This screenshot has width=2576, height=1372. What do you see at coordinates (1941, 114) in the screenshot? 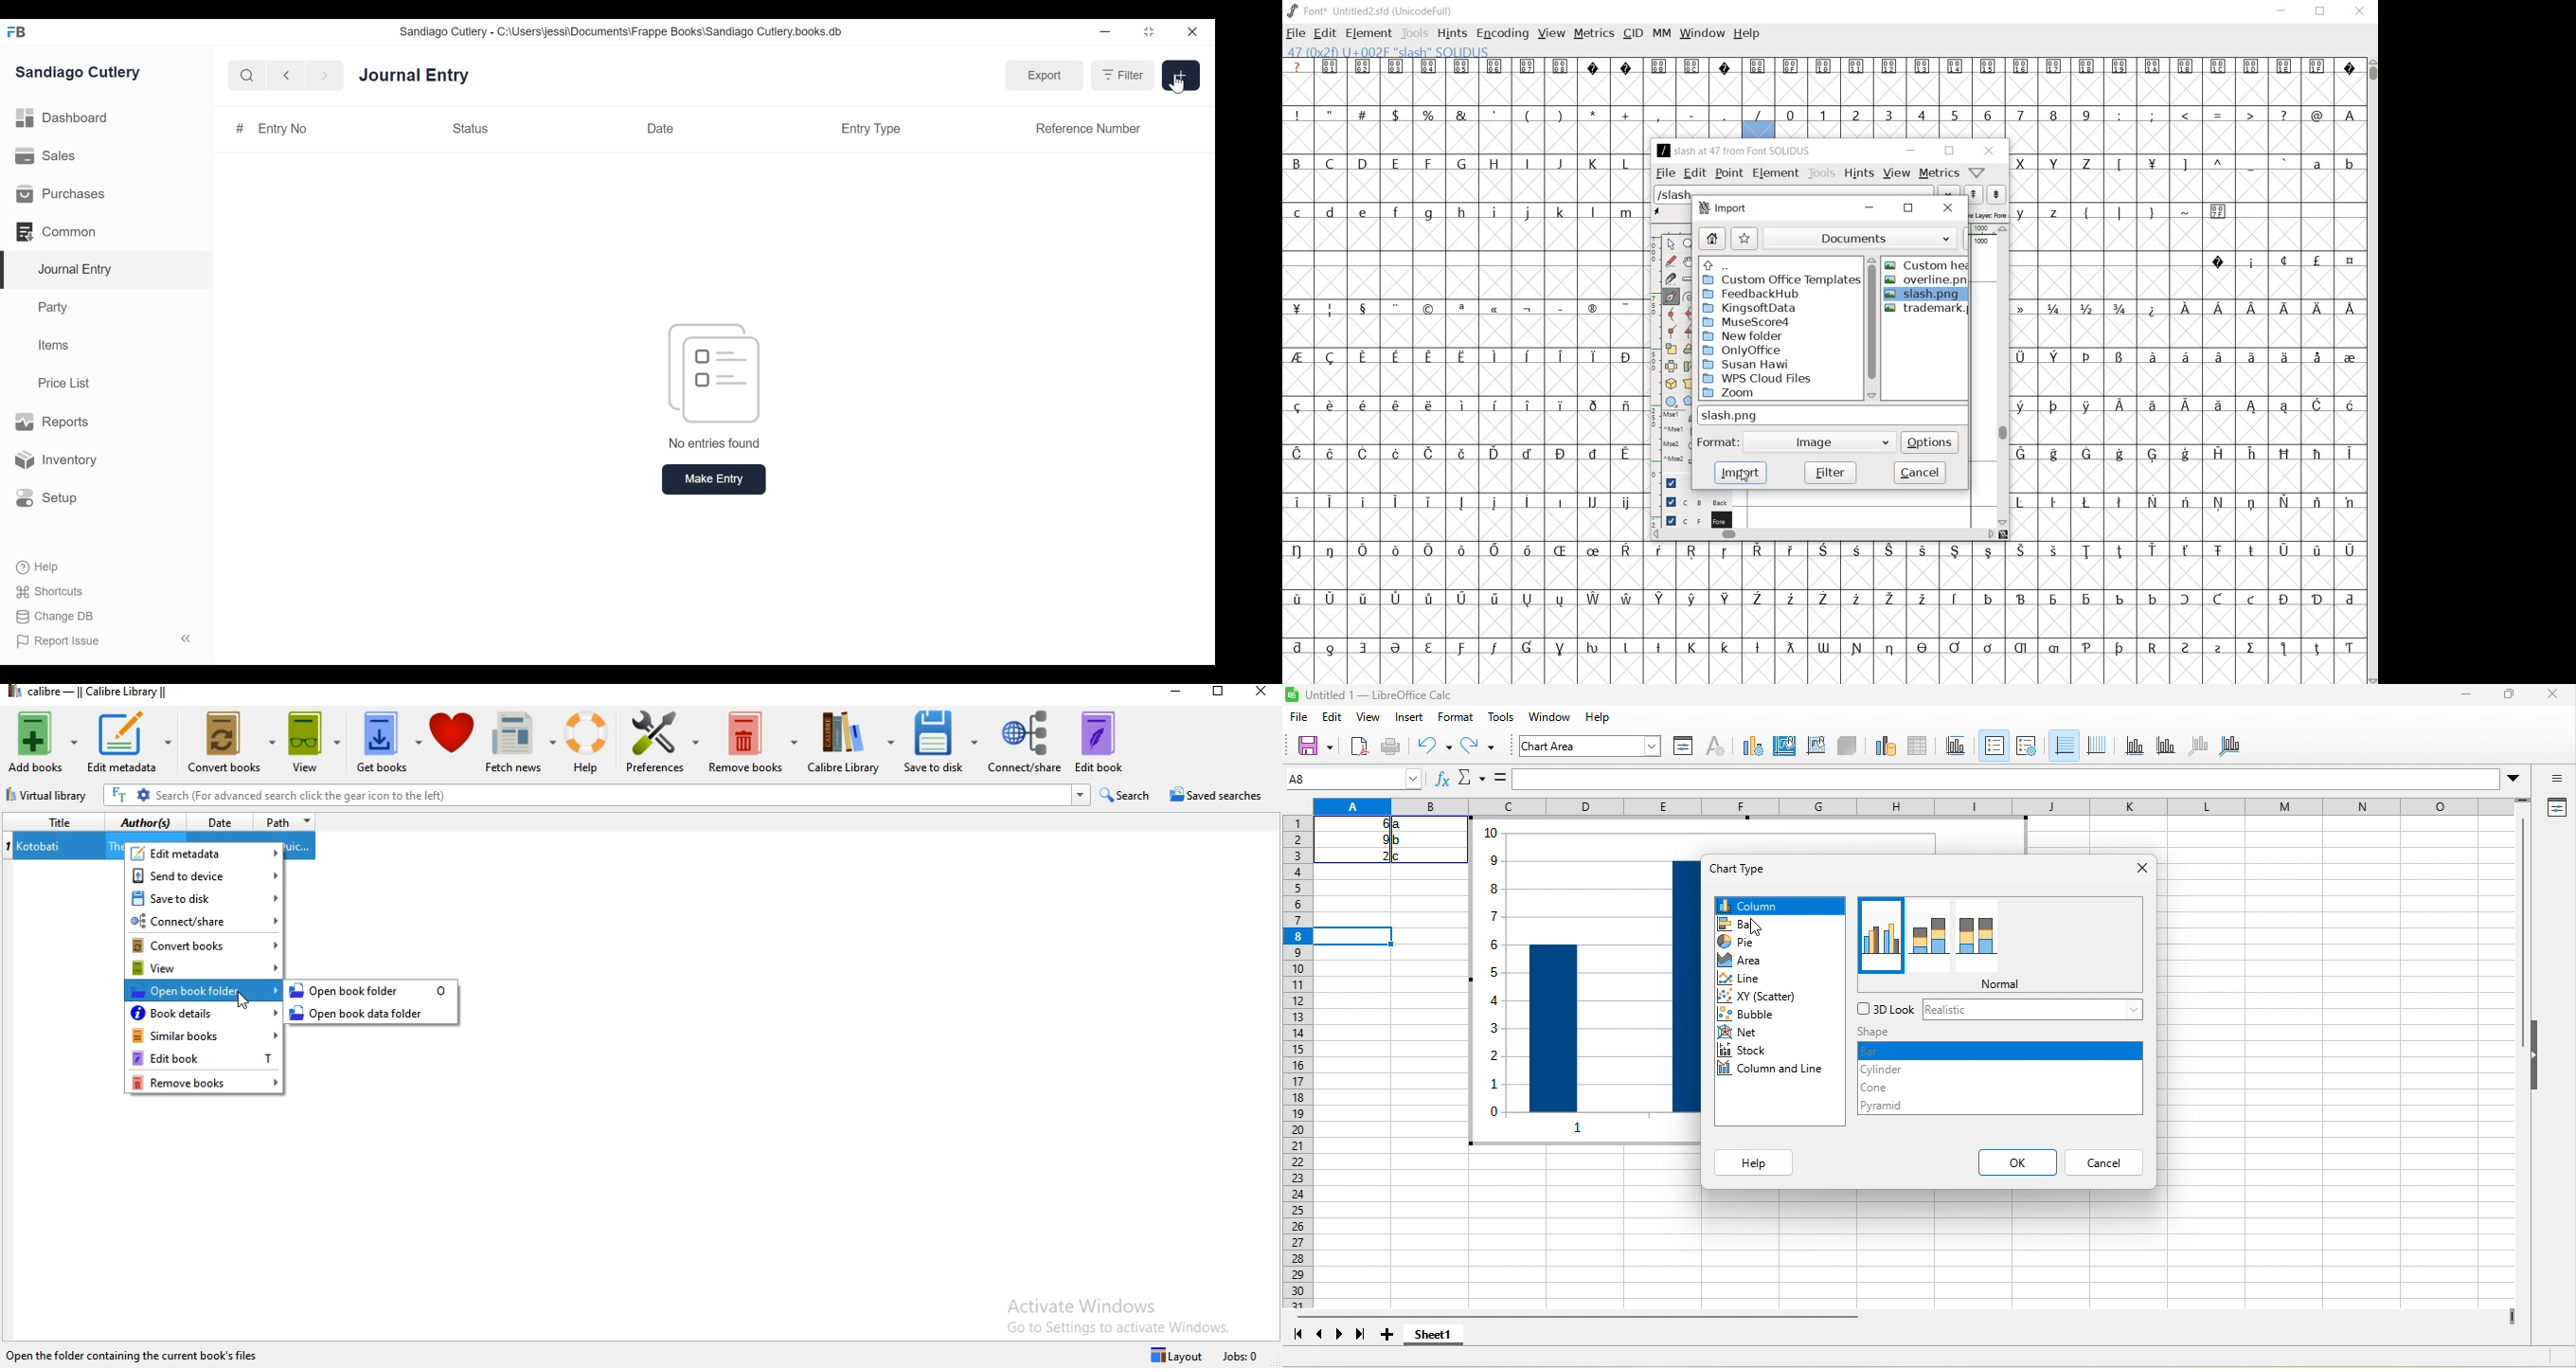
I see `numbers 0 -9 ` at bounding box center [1941, 114].